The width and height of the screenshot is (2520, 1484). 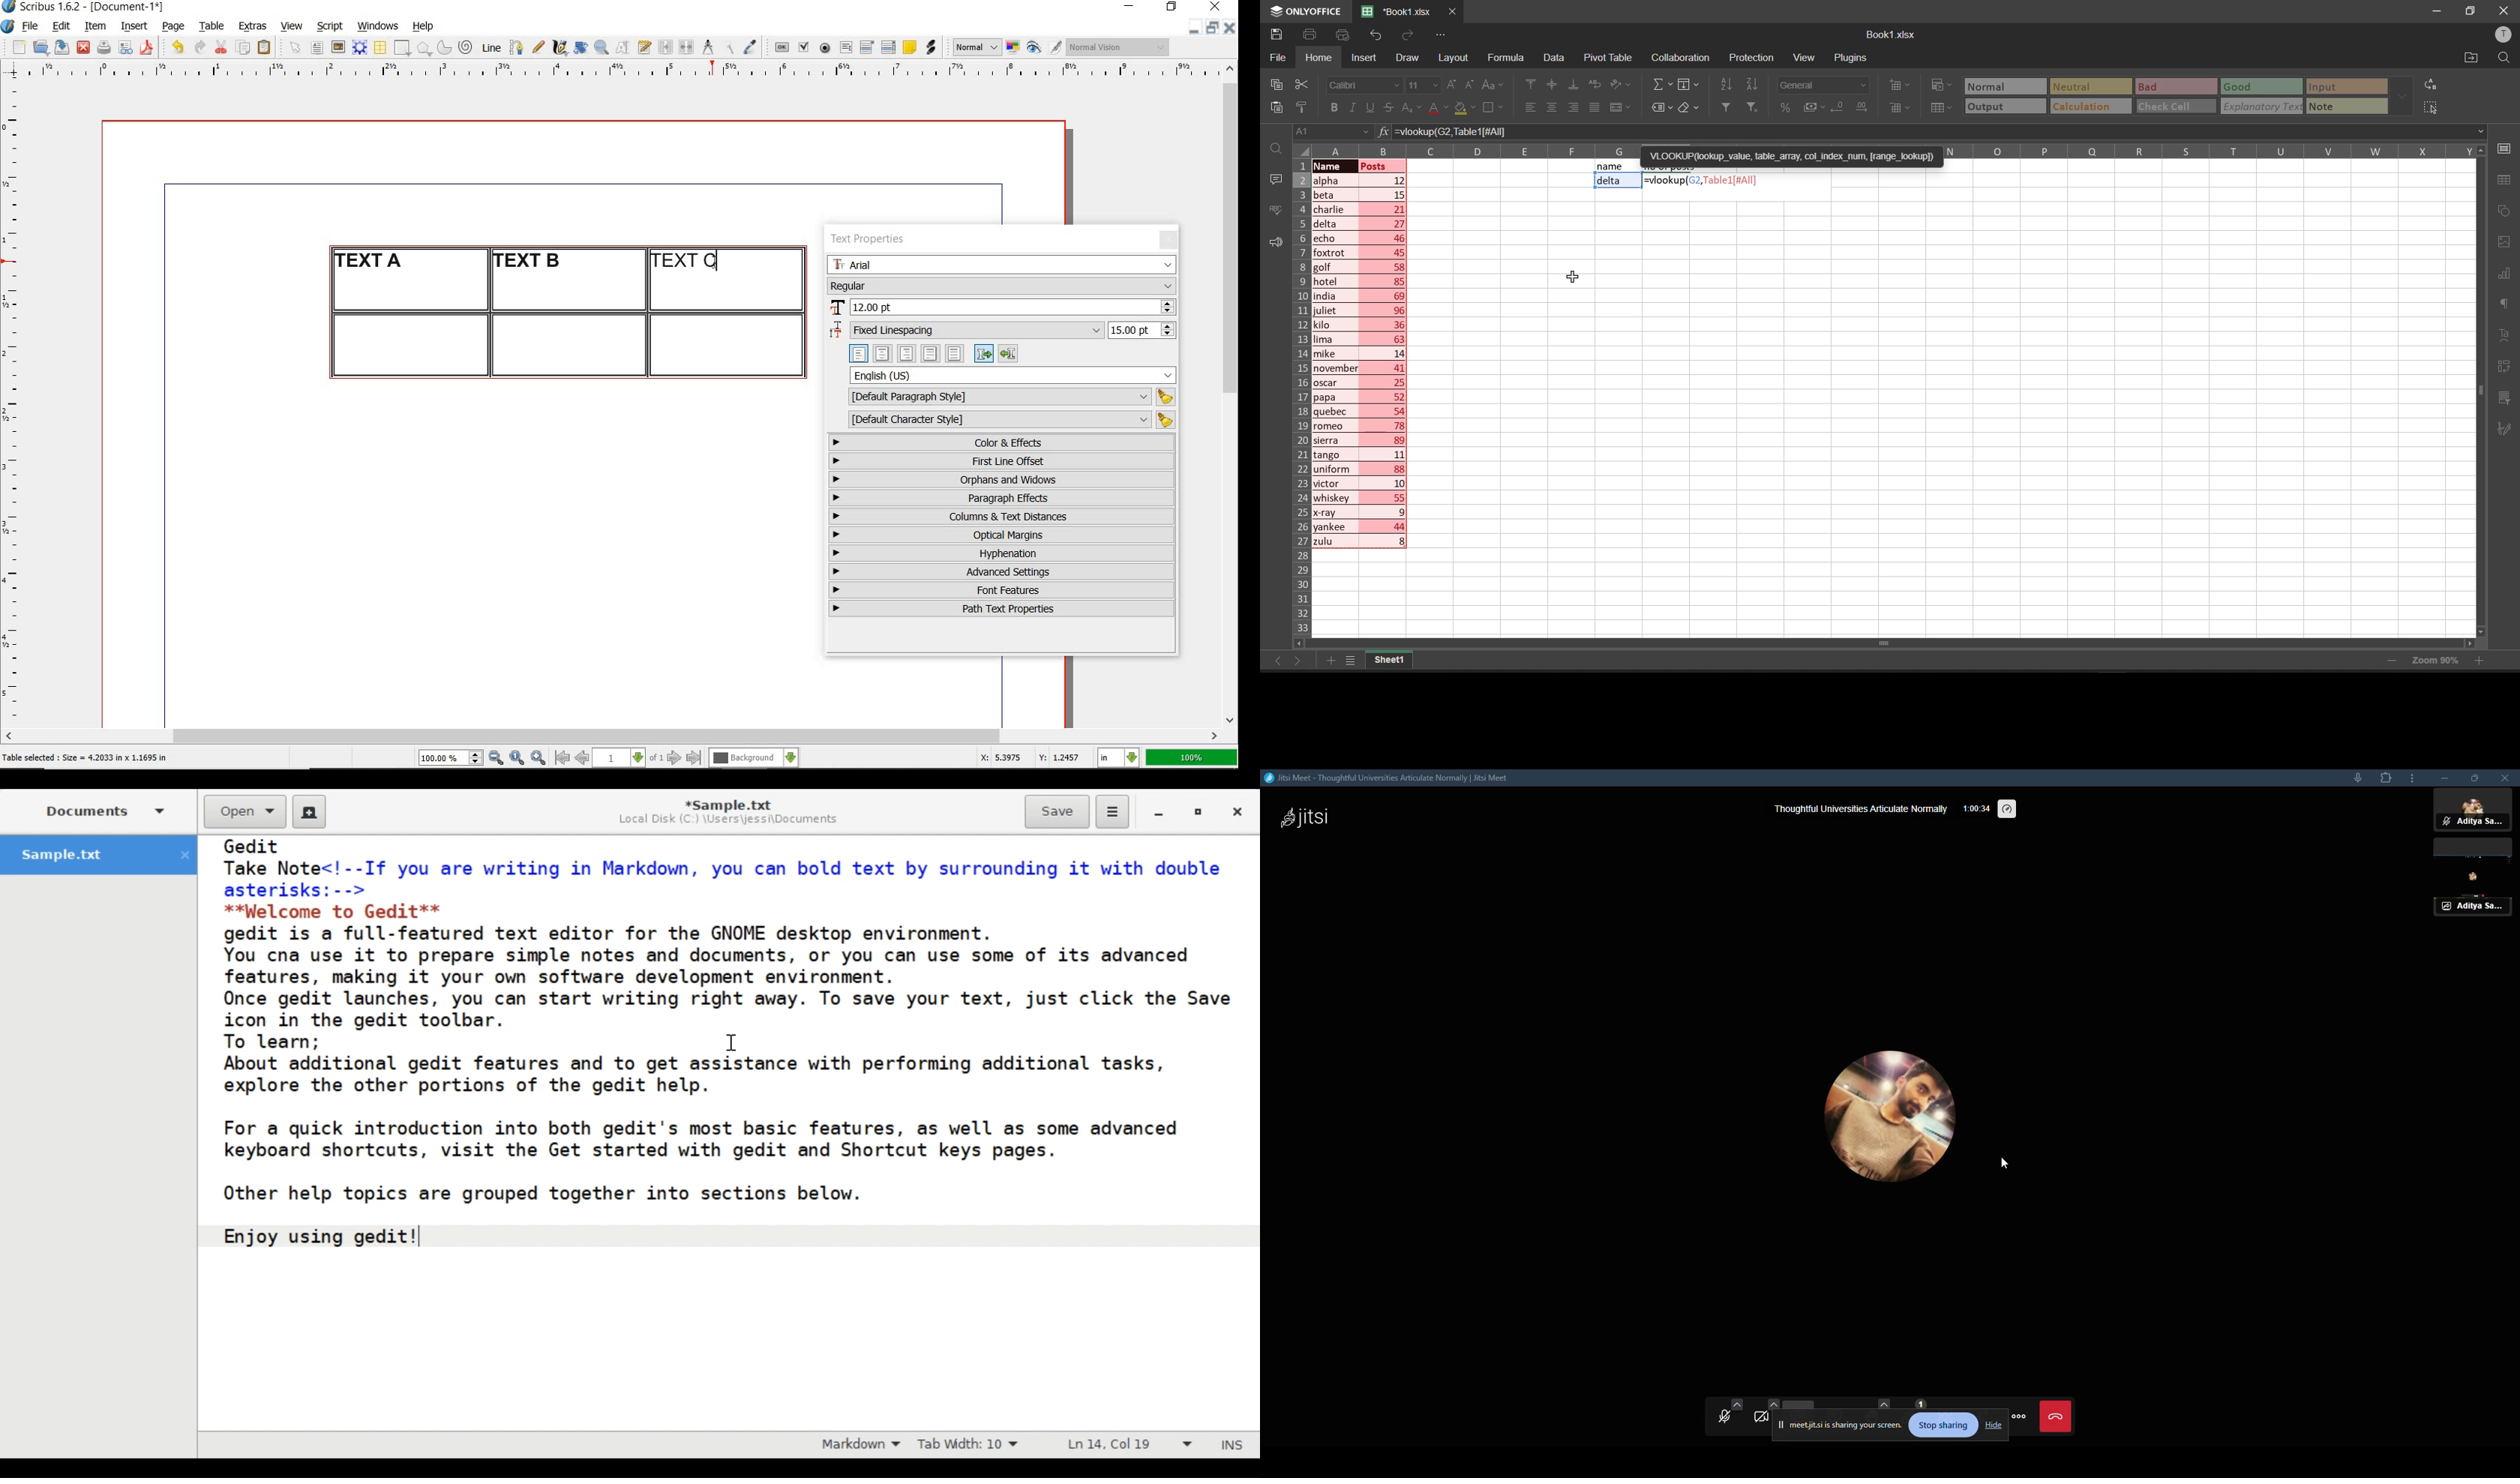 What do you see at coordinates (2508, 428) in the screenshot?
I see `signature settings` at bounding box center [2508, 428].